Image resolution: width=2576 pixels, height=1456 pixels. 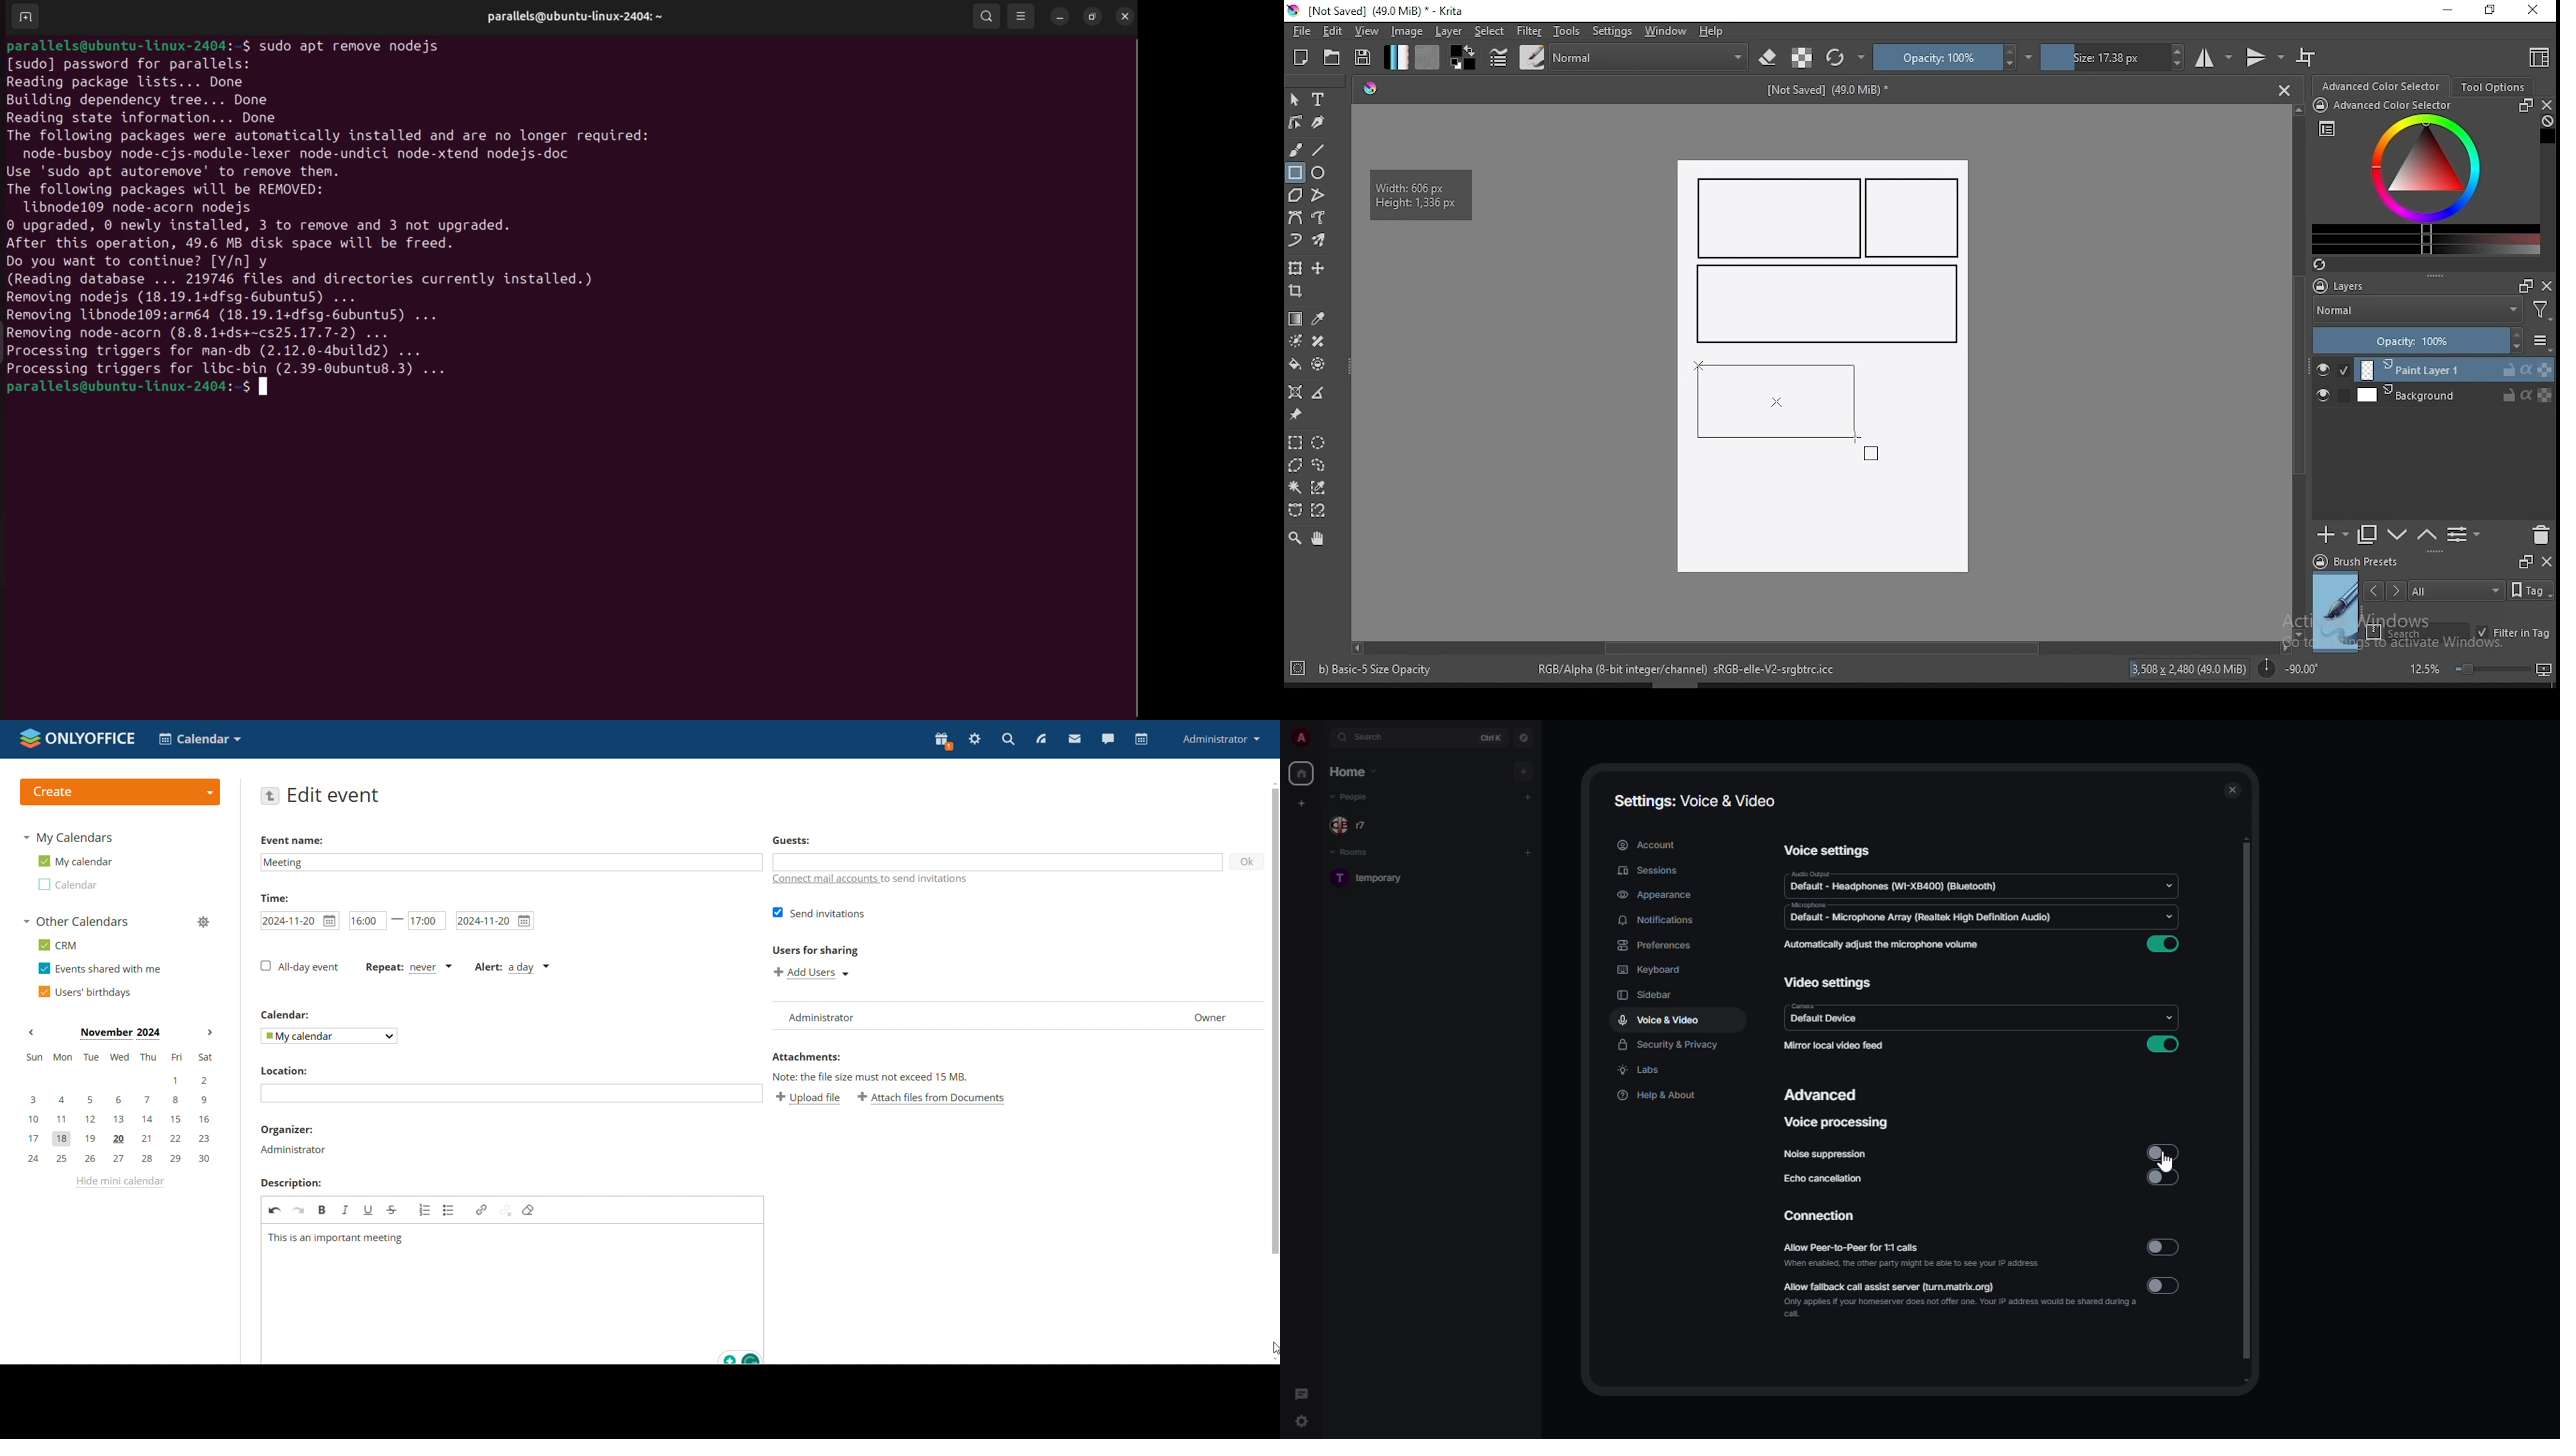 What do you see at coordinates (1318, 341) in the screenshot?
I see `smart patch tool` at bounding box center [1318, 341].